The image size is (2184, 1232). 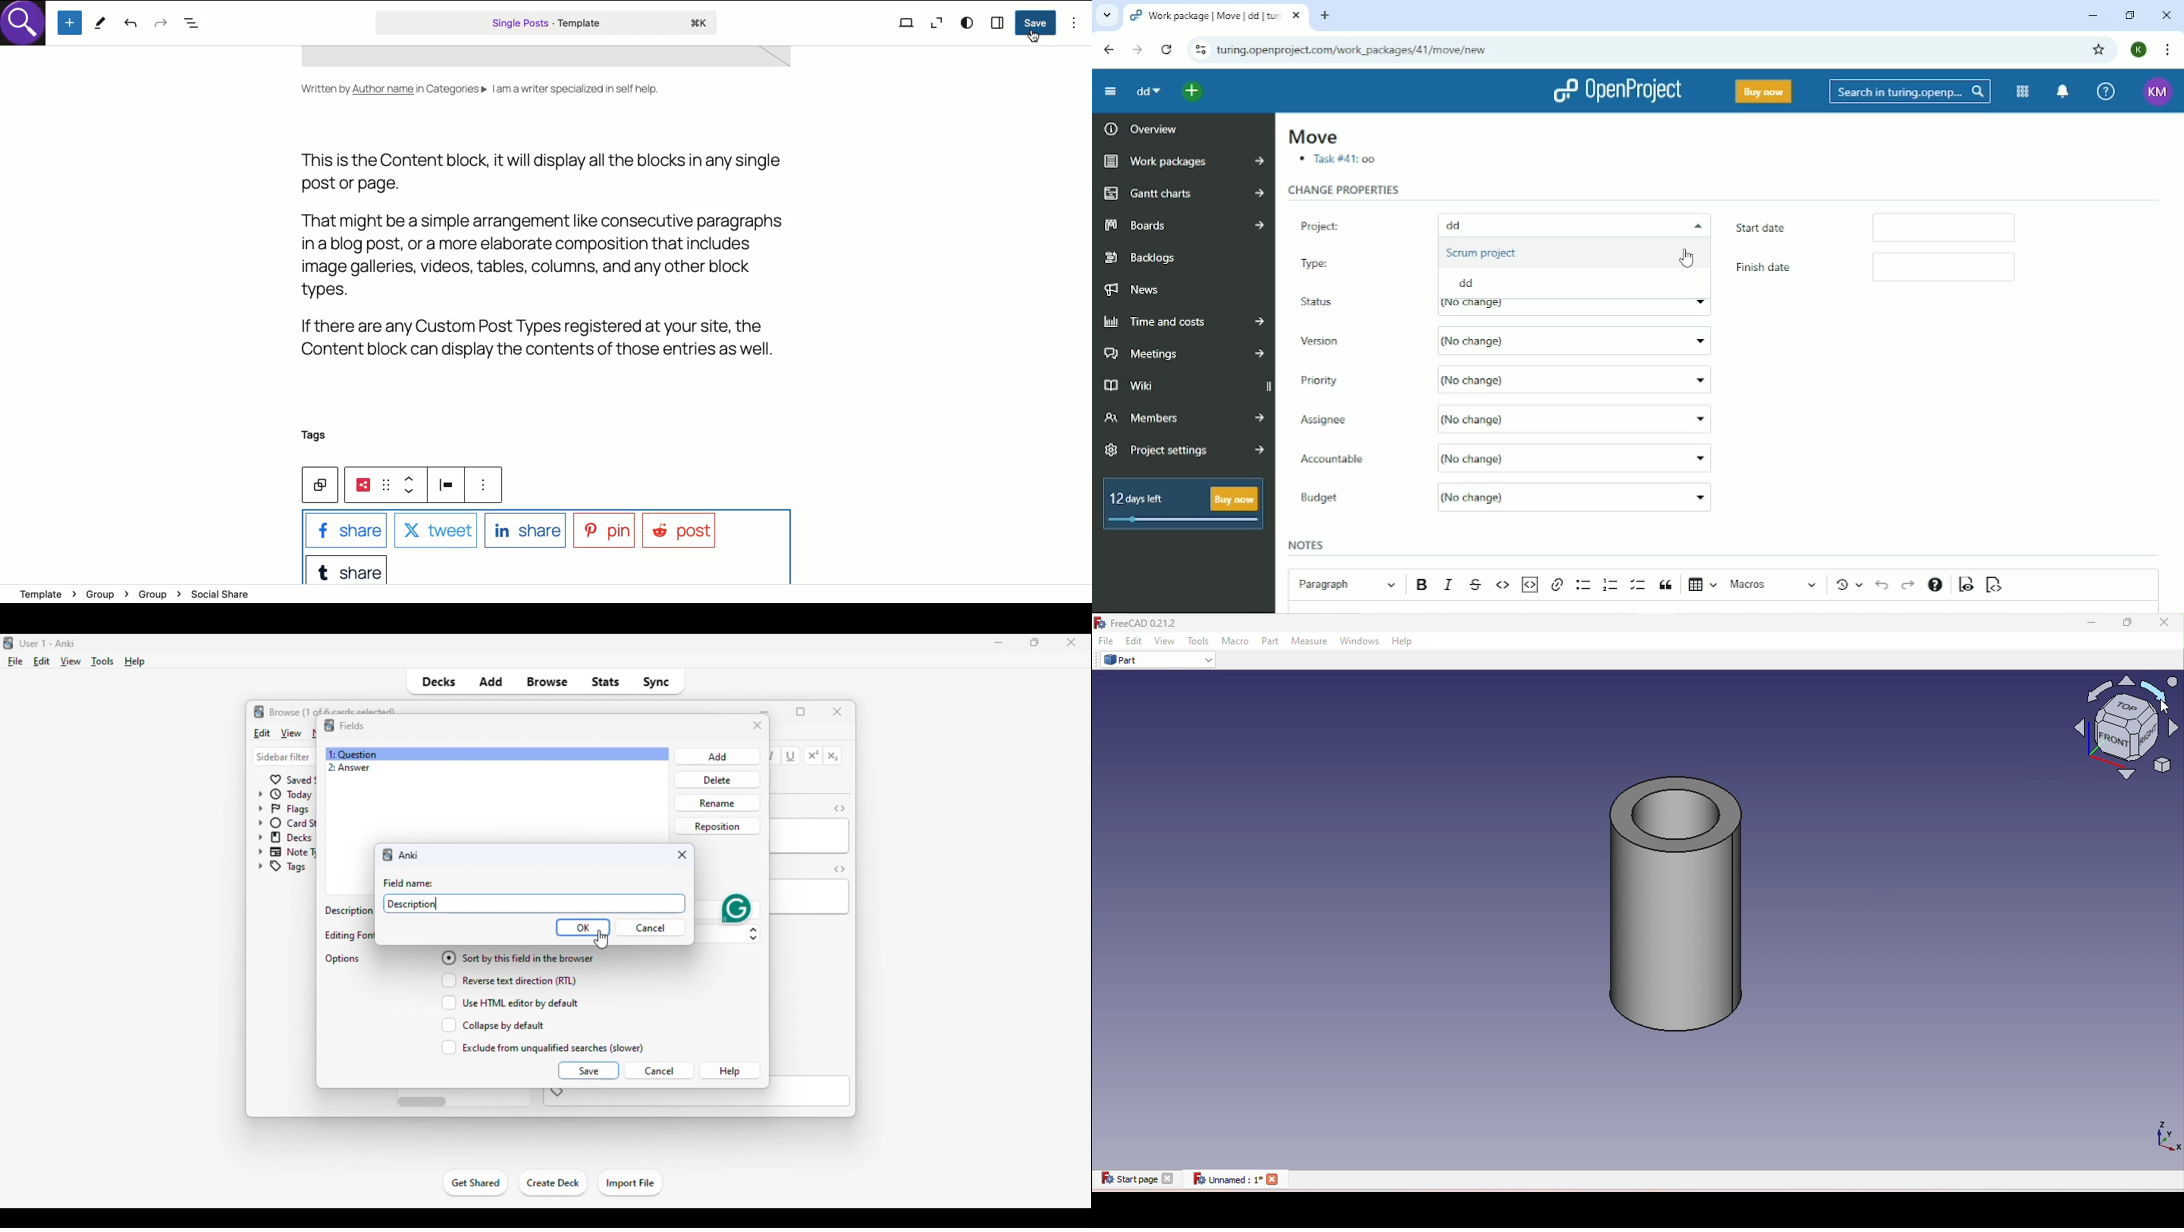 What do you see at coordinates (2083, 622) in the screenshot?
I see `Minimize` at bounding box center [2083, 622].